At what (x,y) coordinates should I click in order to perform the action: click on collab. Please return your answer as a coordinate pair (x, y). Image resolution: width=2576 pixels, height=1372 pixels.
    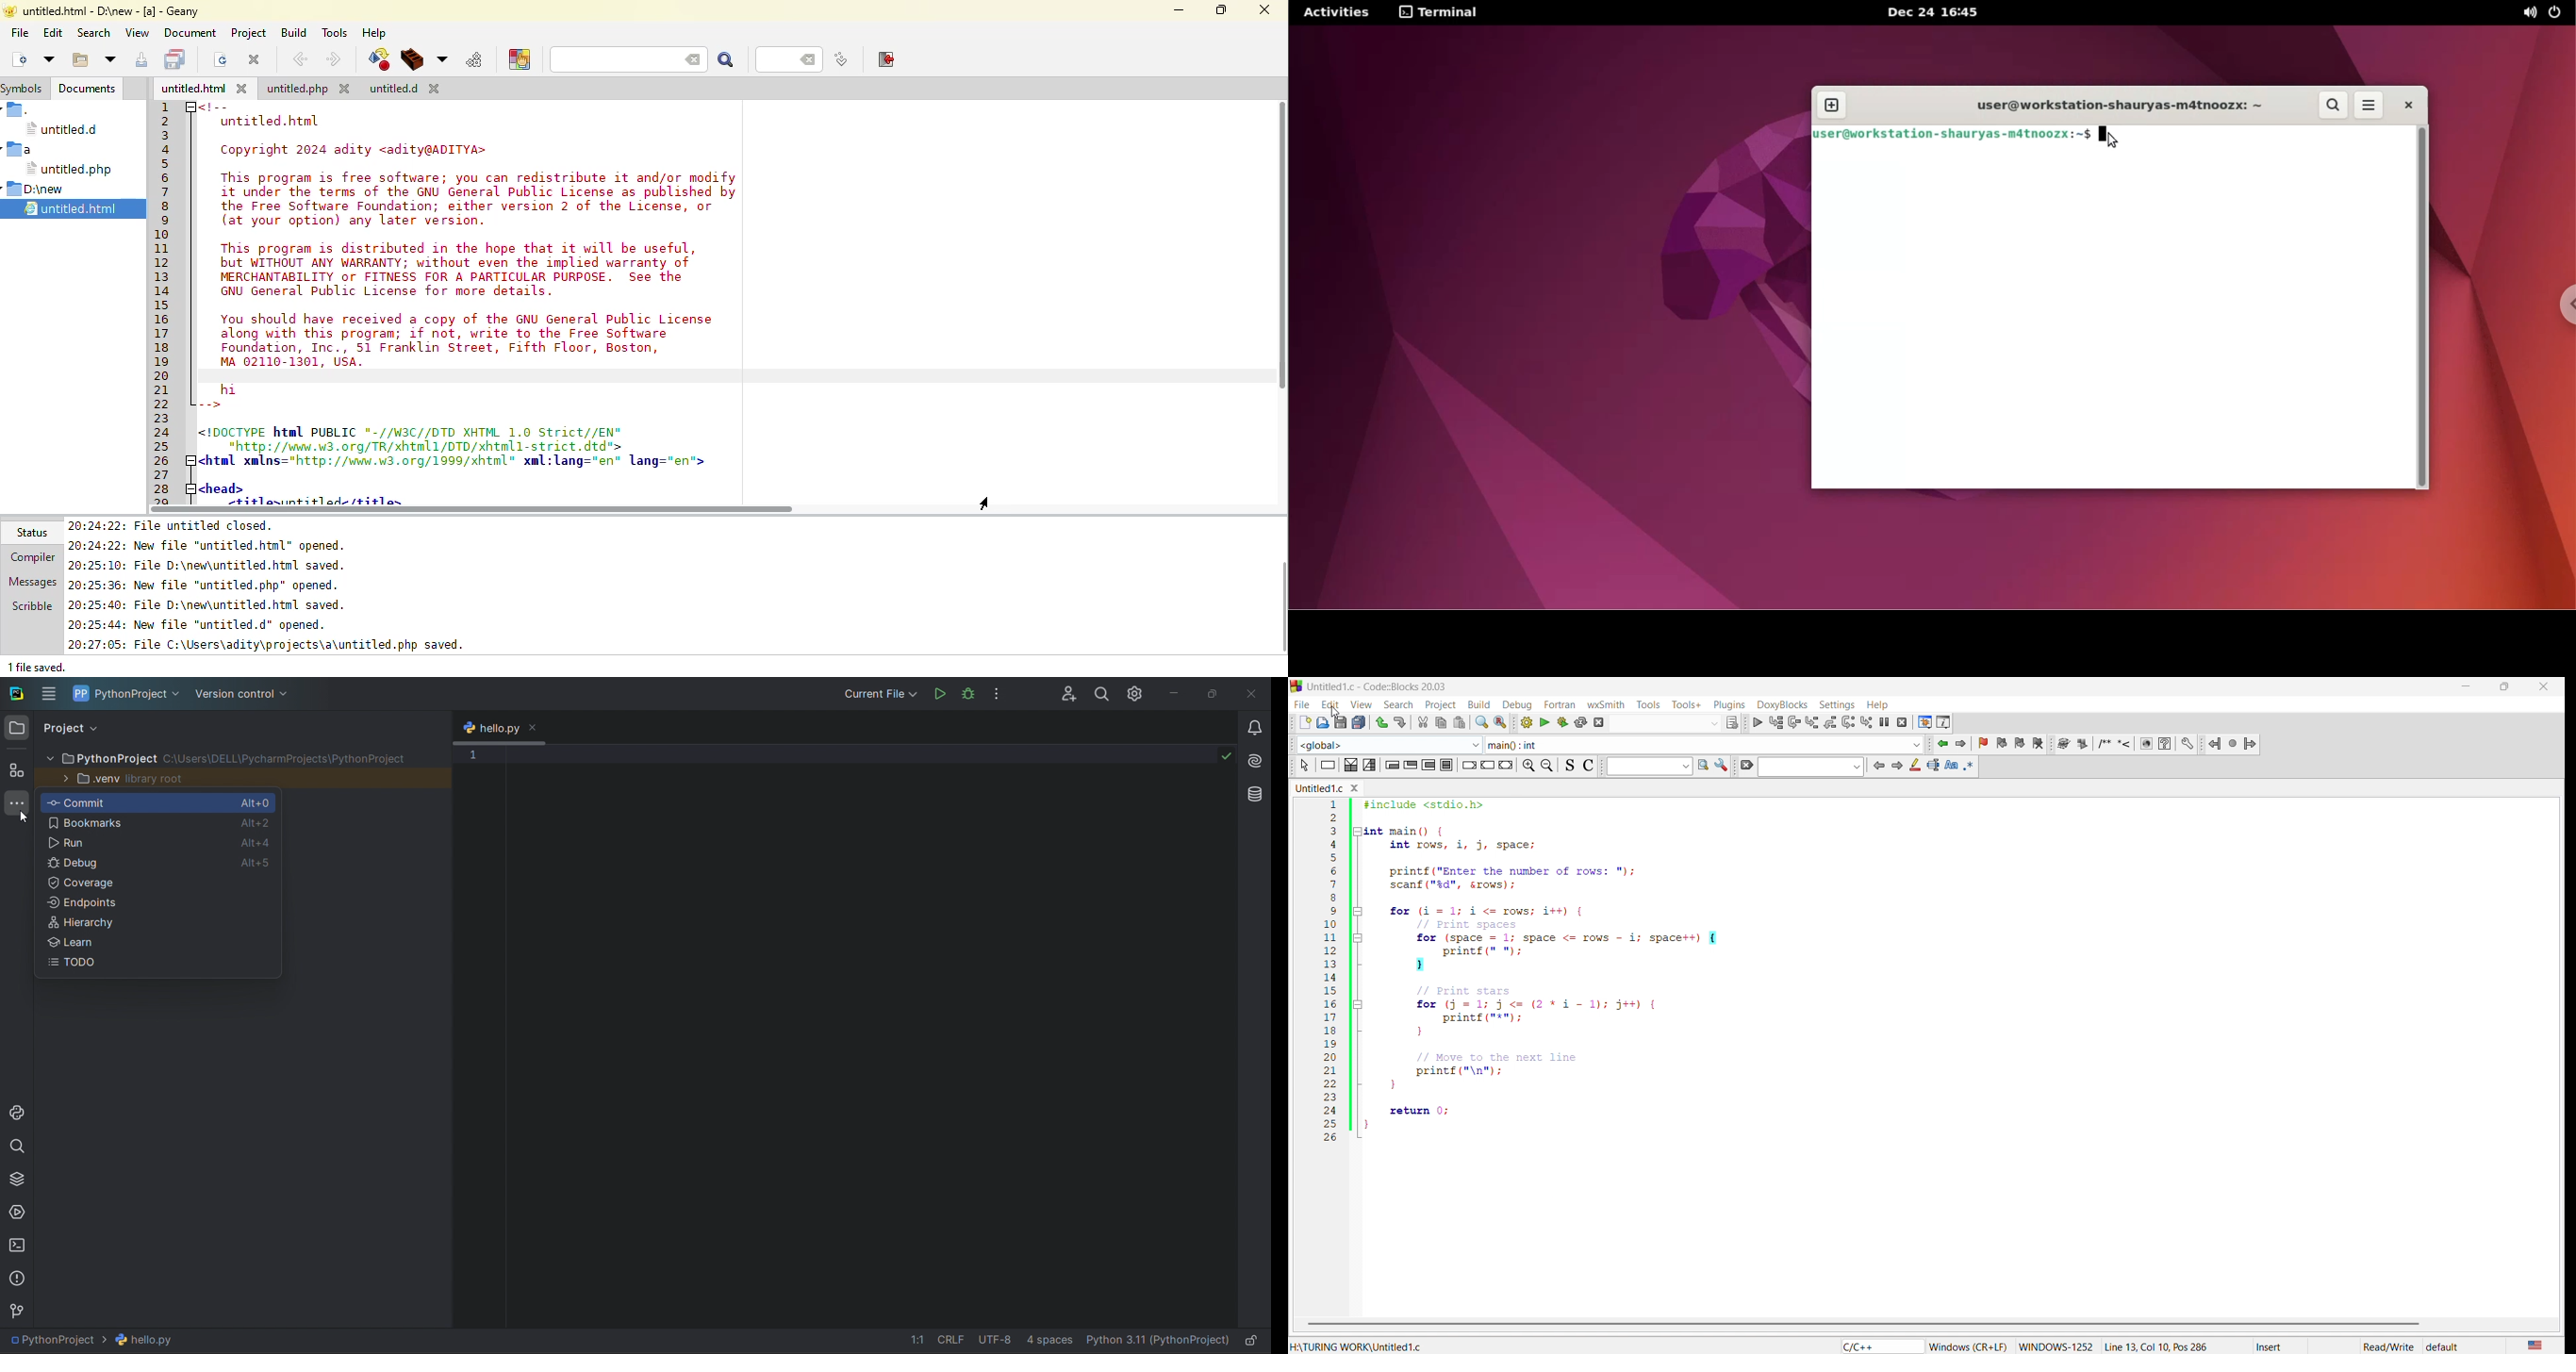
    Looking at the image, I should click on (1070, 694).